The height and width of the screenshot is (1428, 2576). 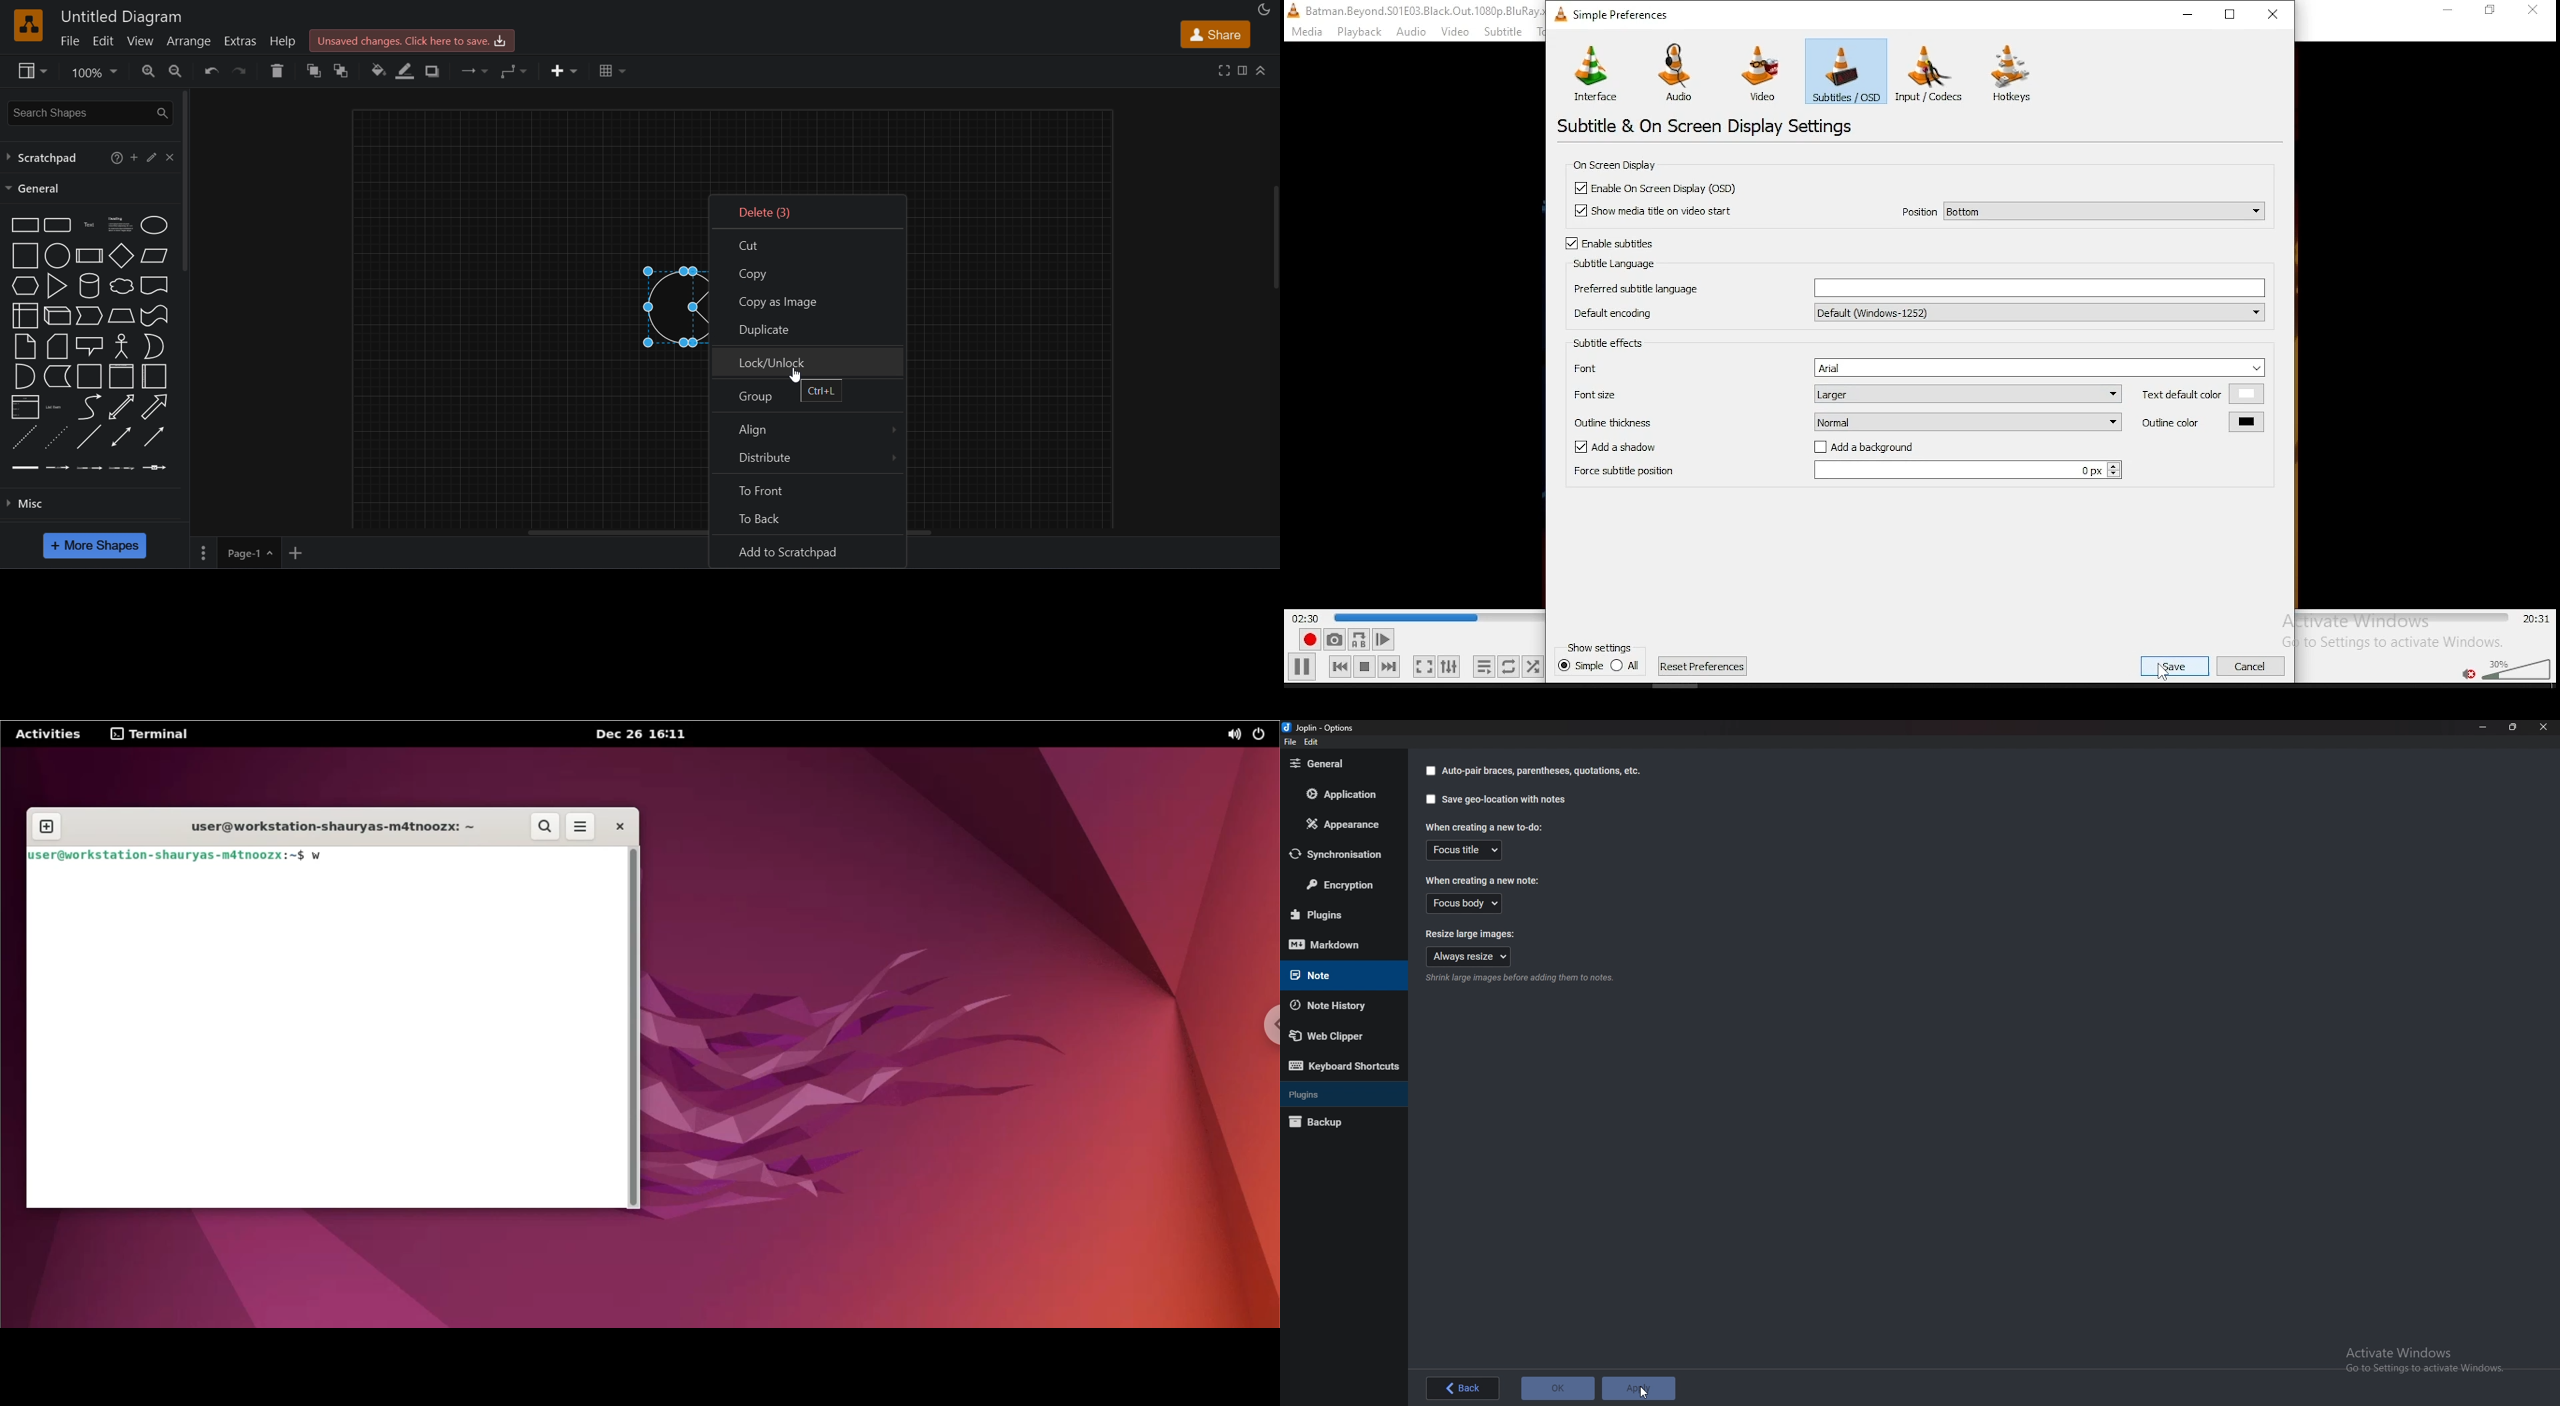 I want to click on undo, so click(x=211, y=71).